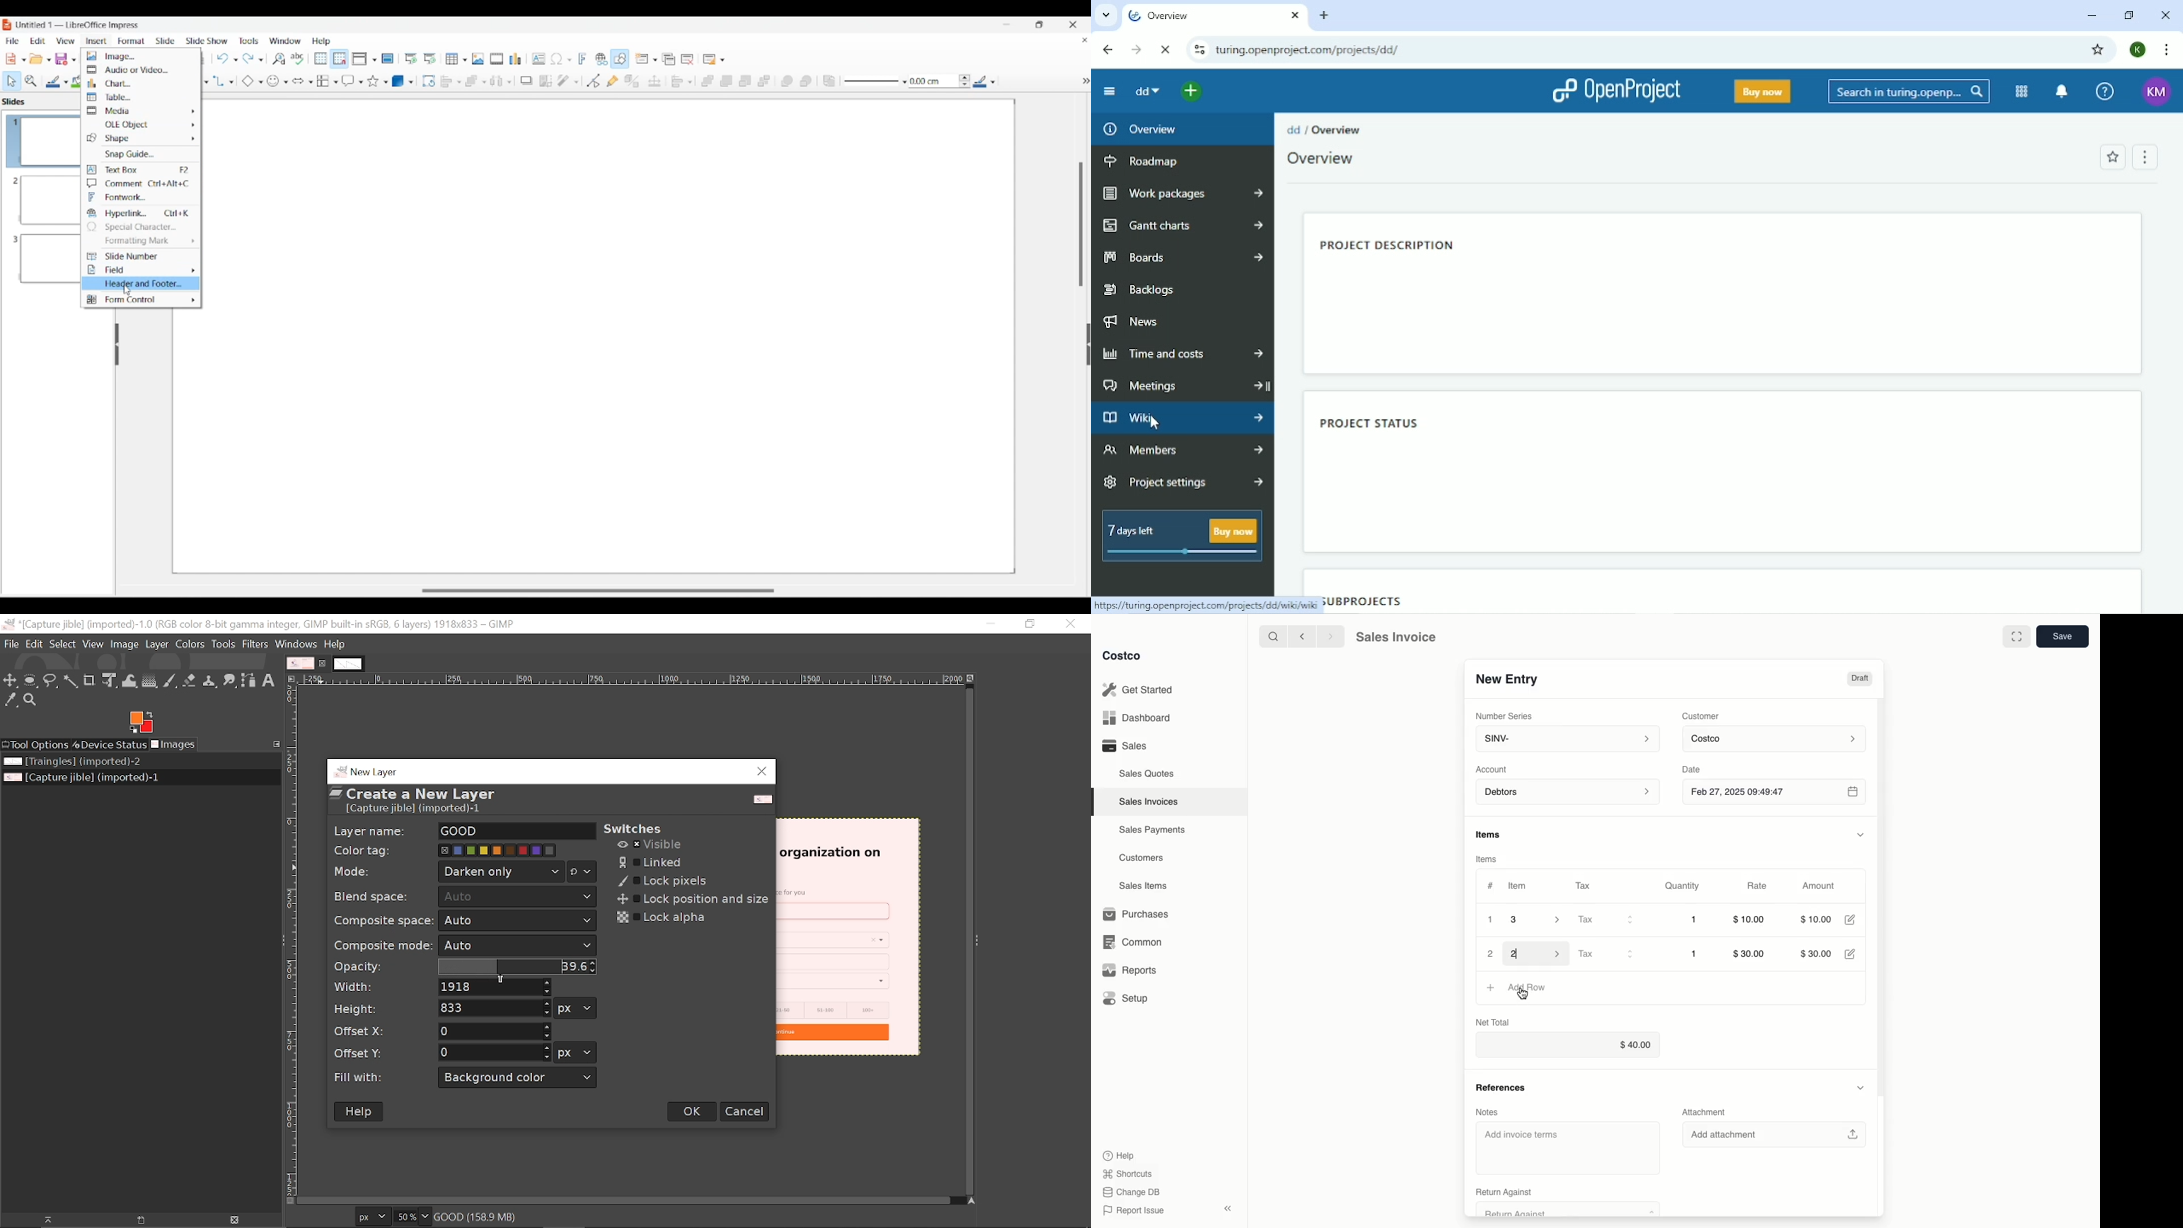  What do you see at coordinates (1137, 49) in the screenshot?
I see `Forward` at bounding box center [1137, 49].